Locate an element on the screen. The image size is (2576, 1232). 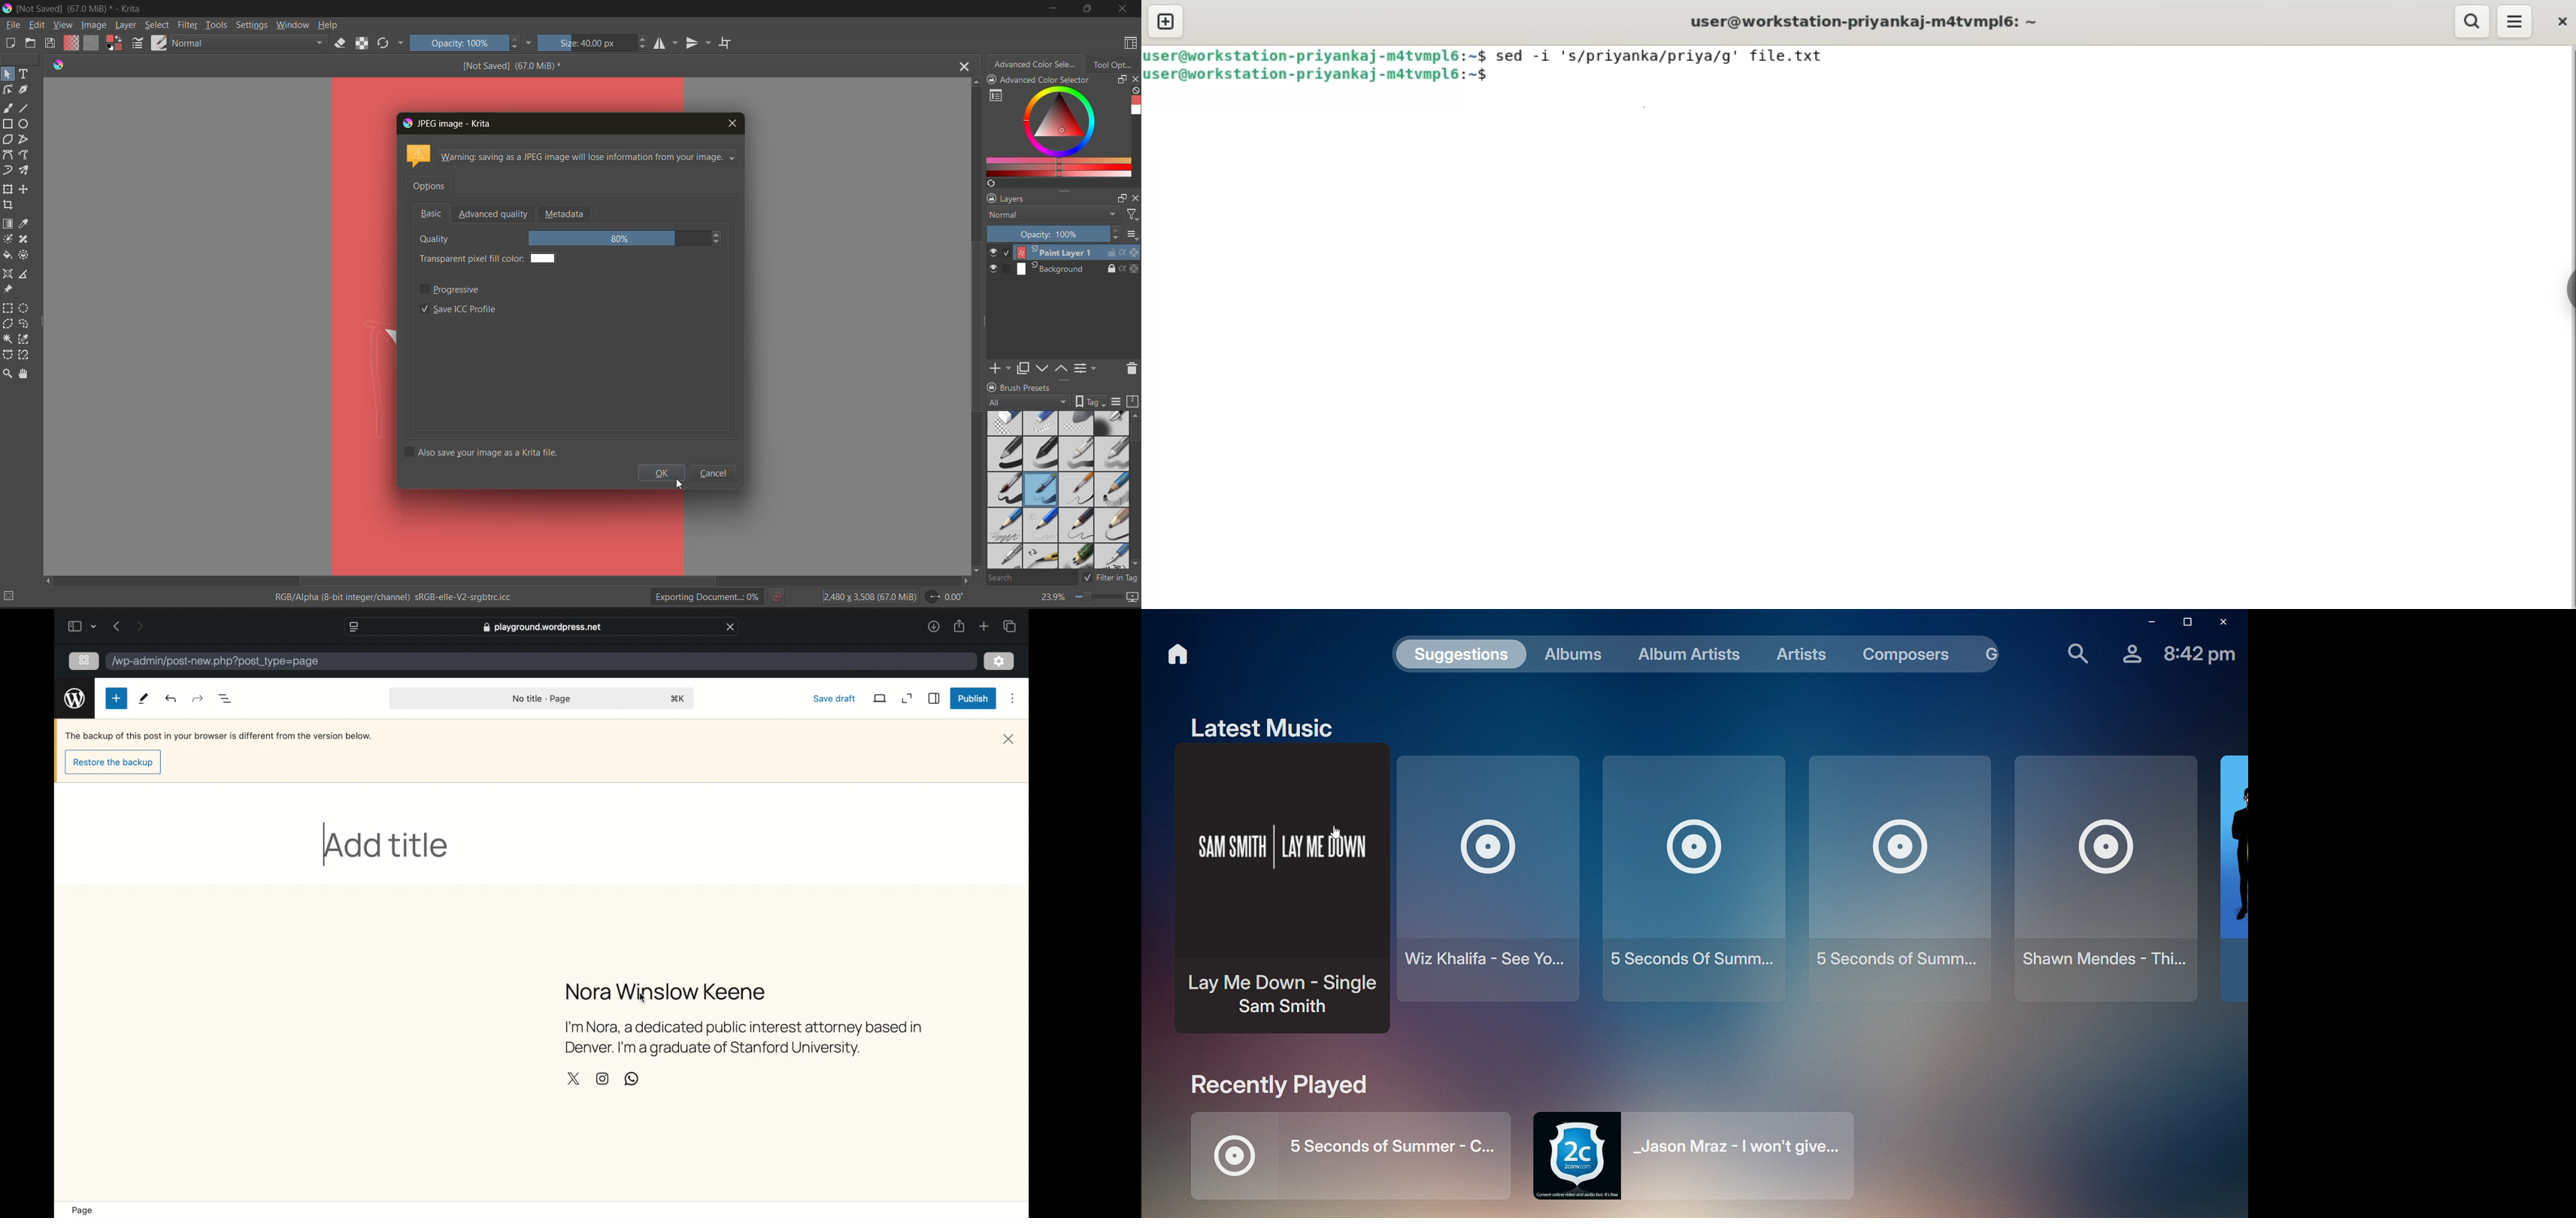
layer is located at coordinates (128, 27).